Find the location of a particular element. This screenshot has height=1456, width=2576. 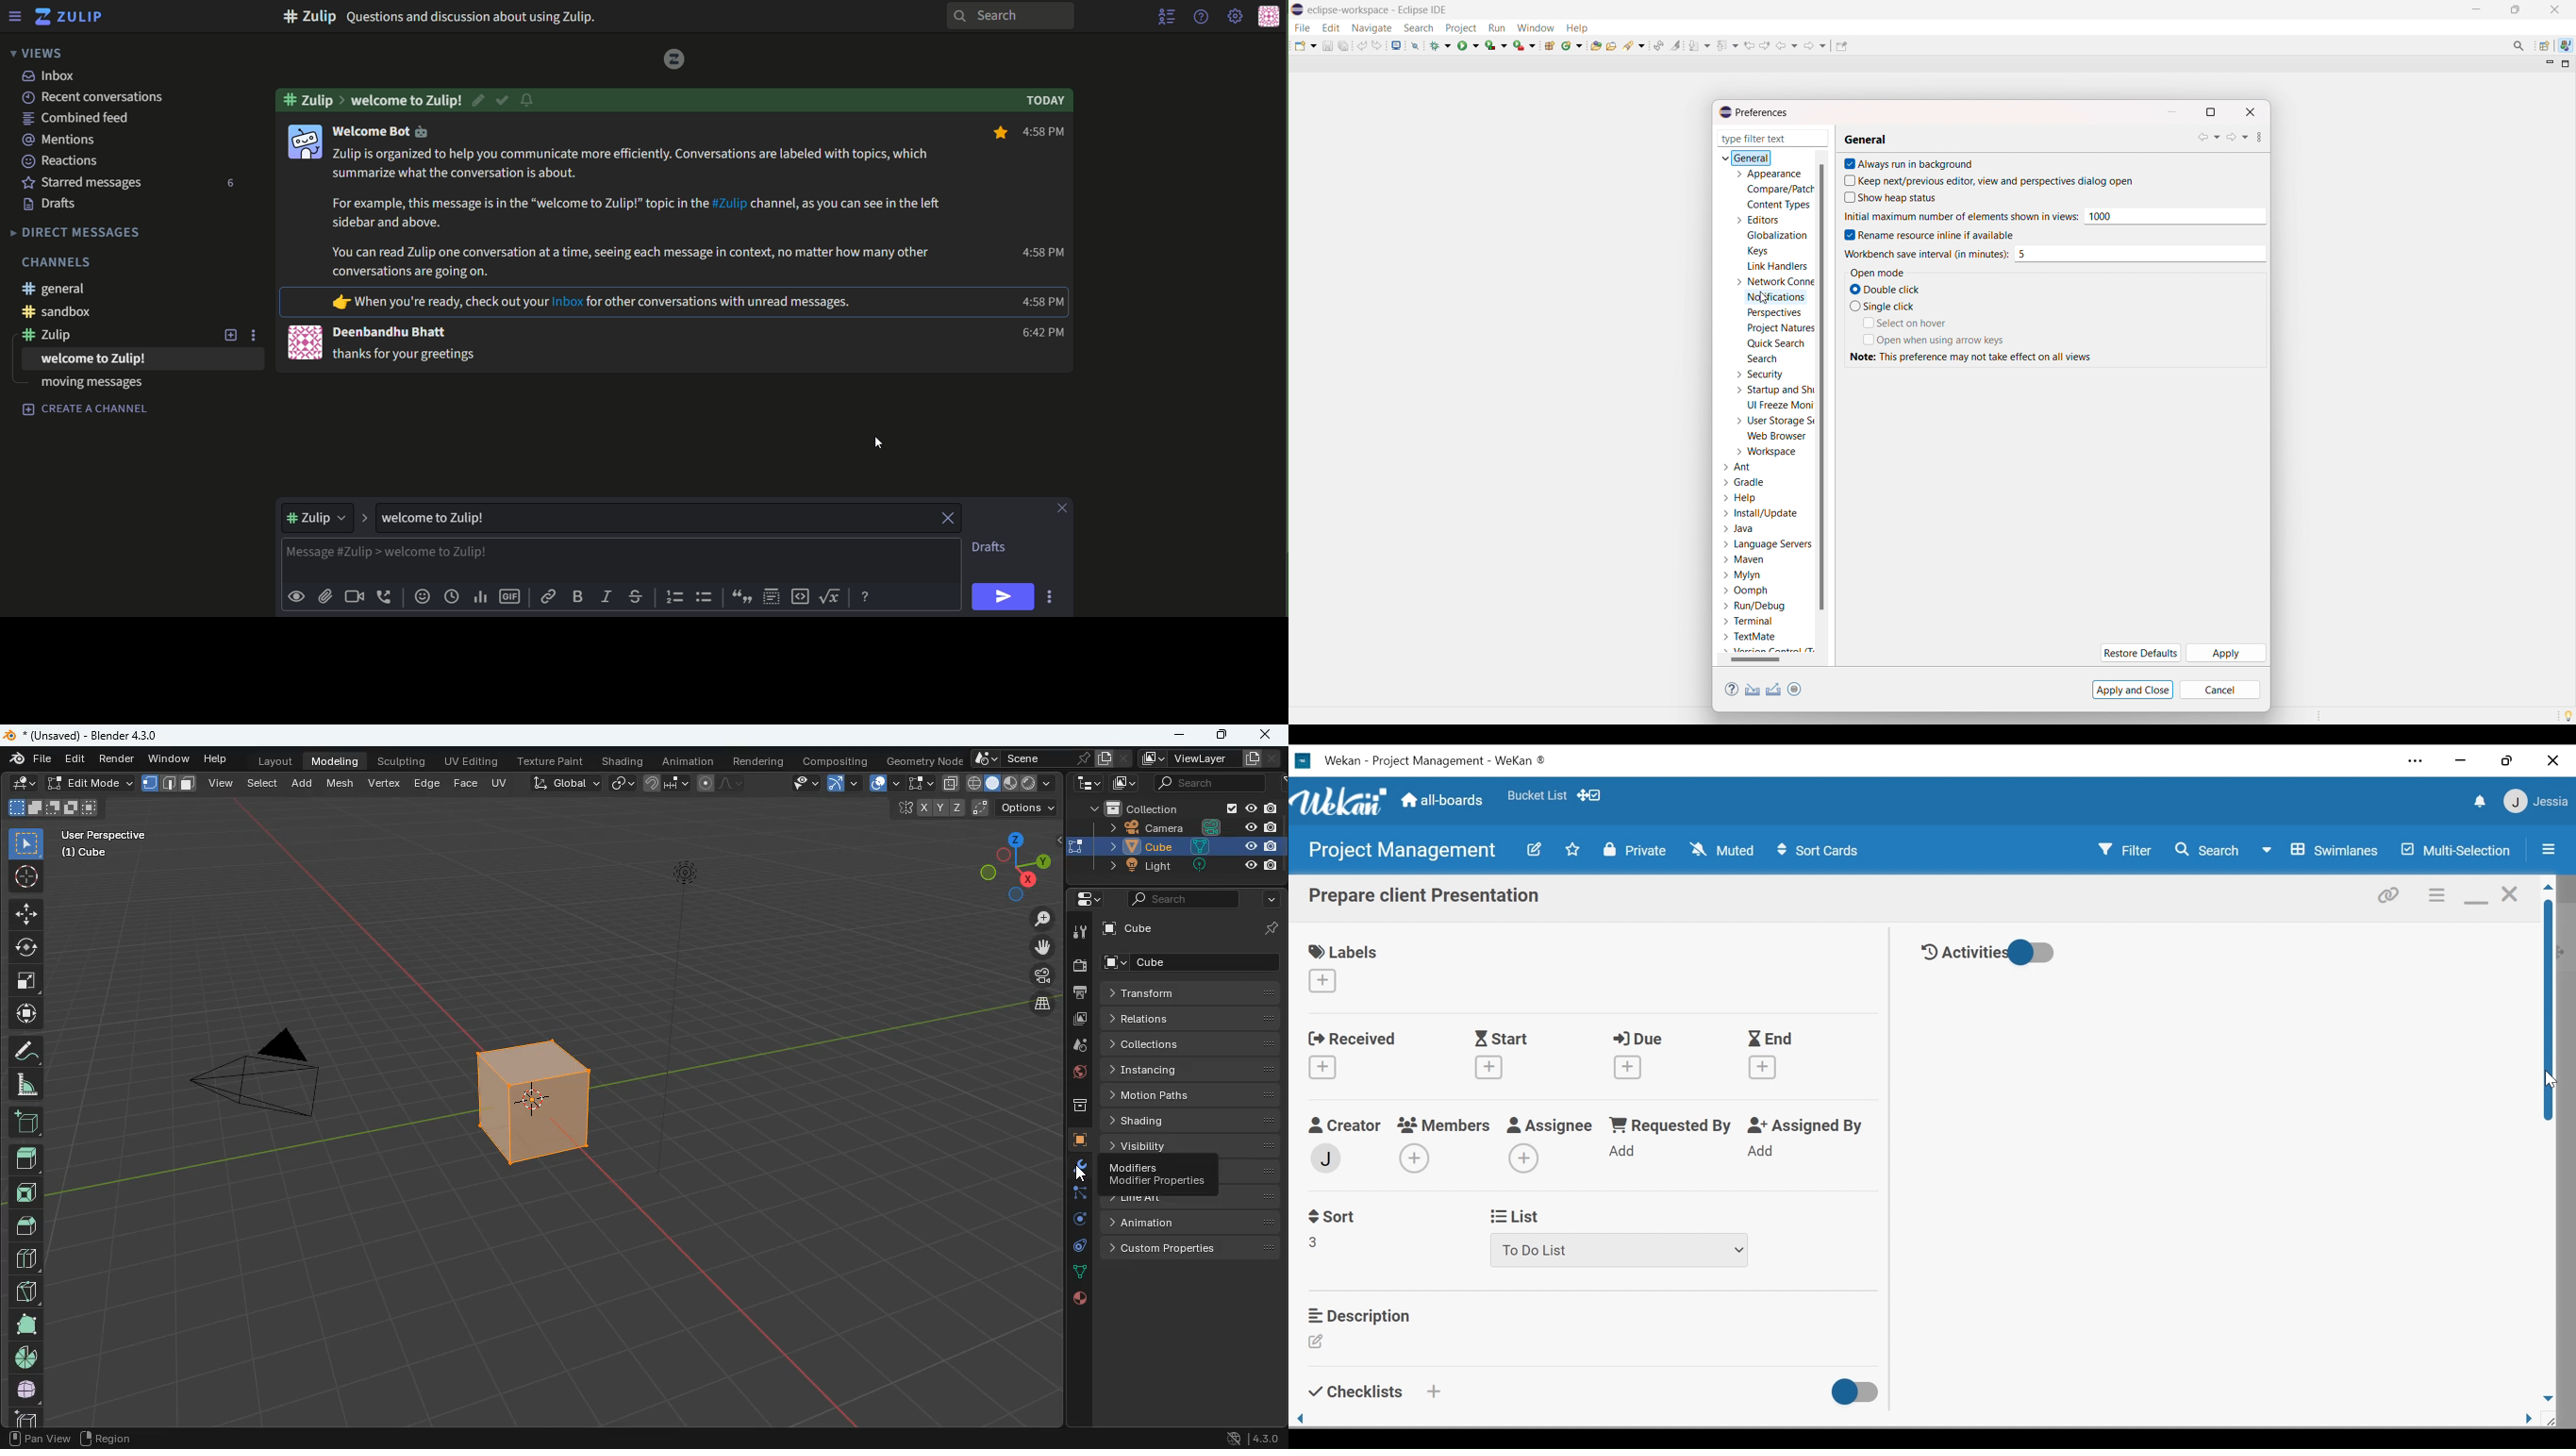

zoom is located at coordinates (1039, 919).